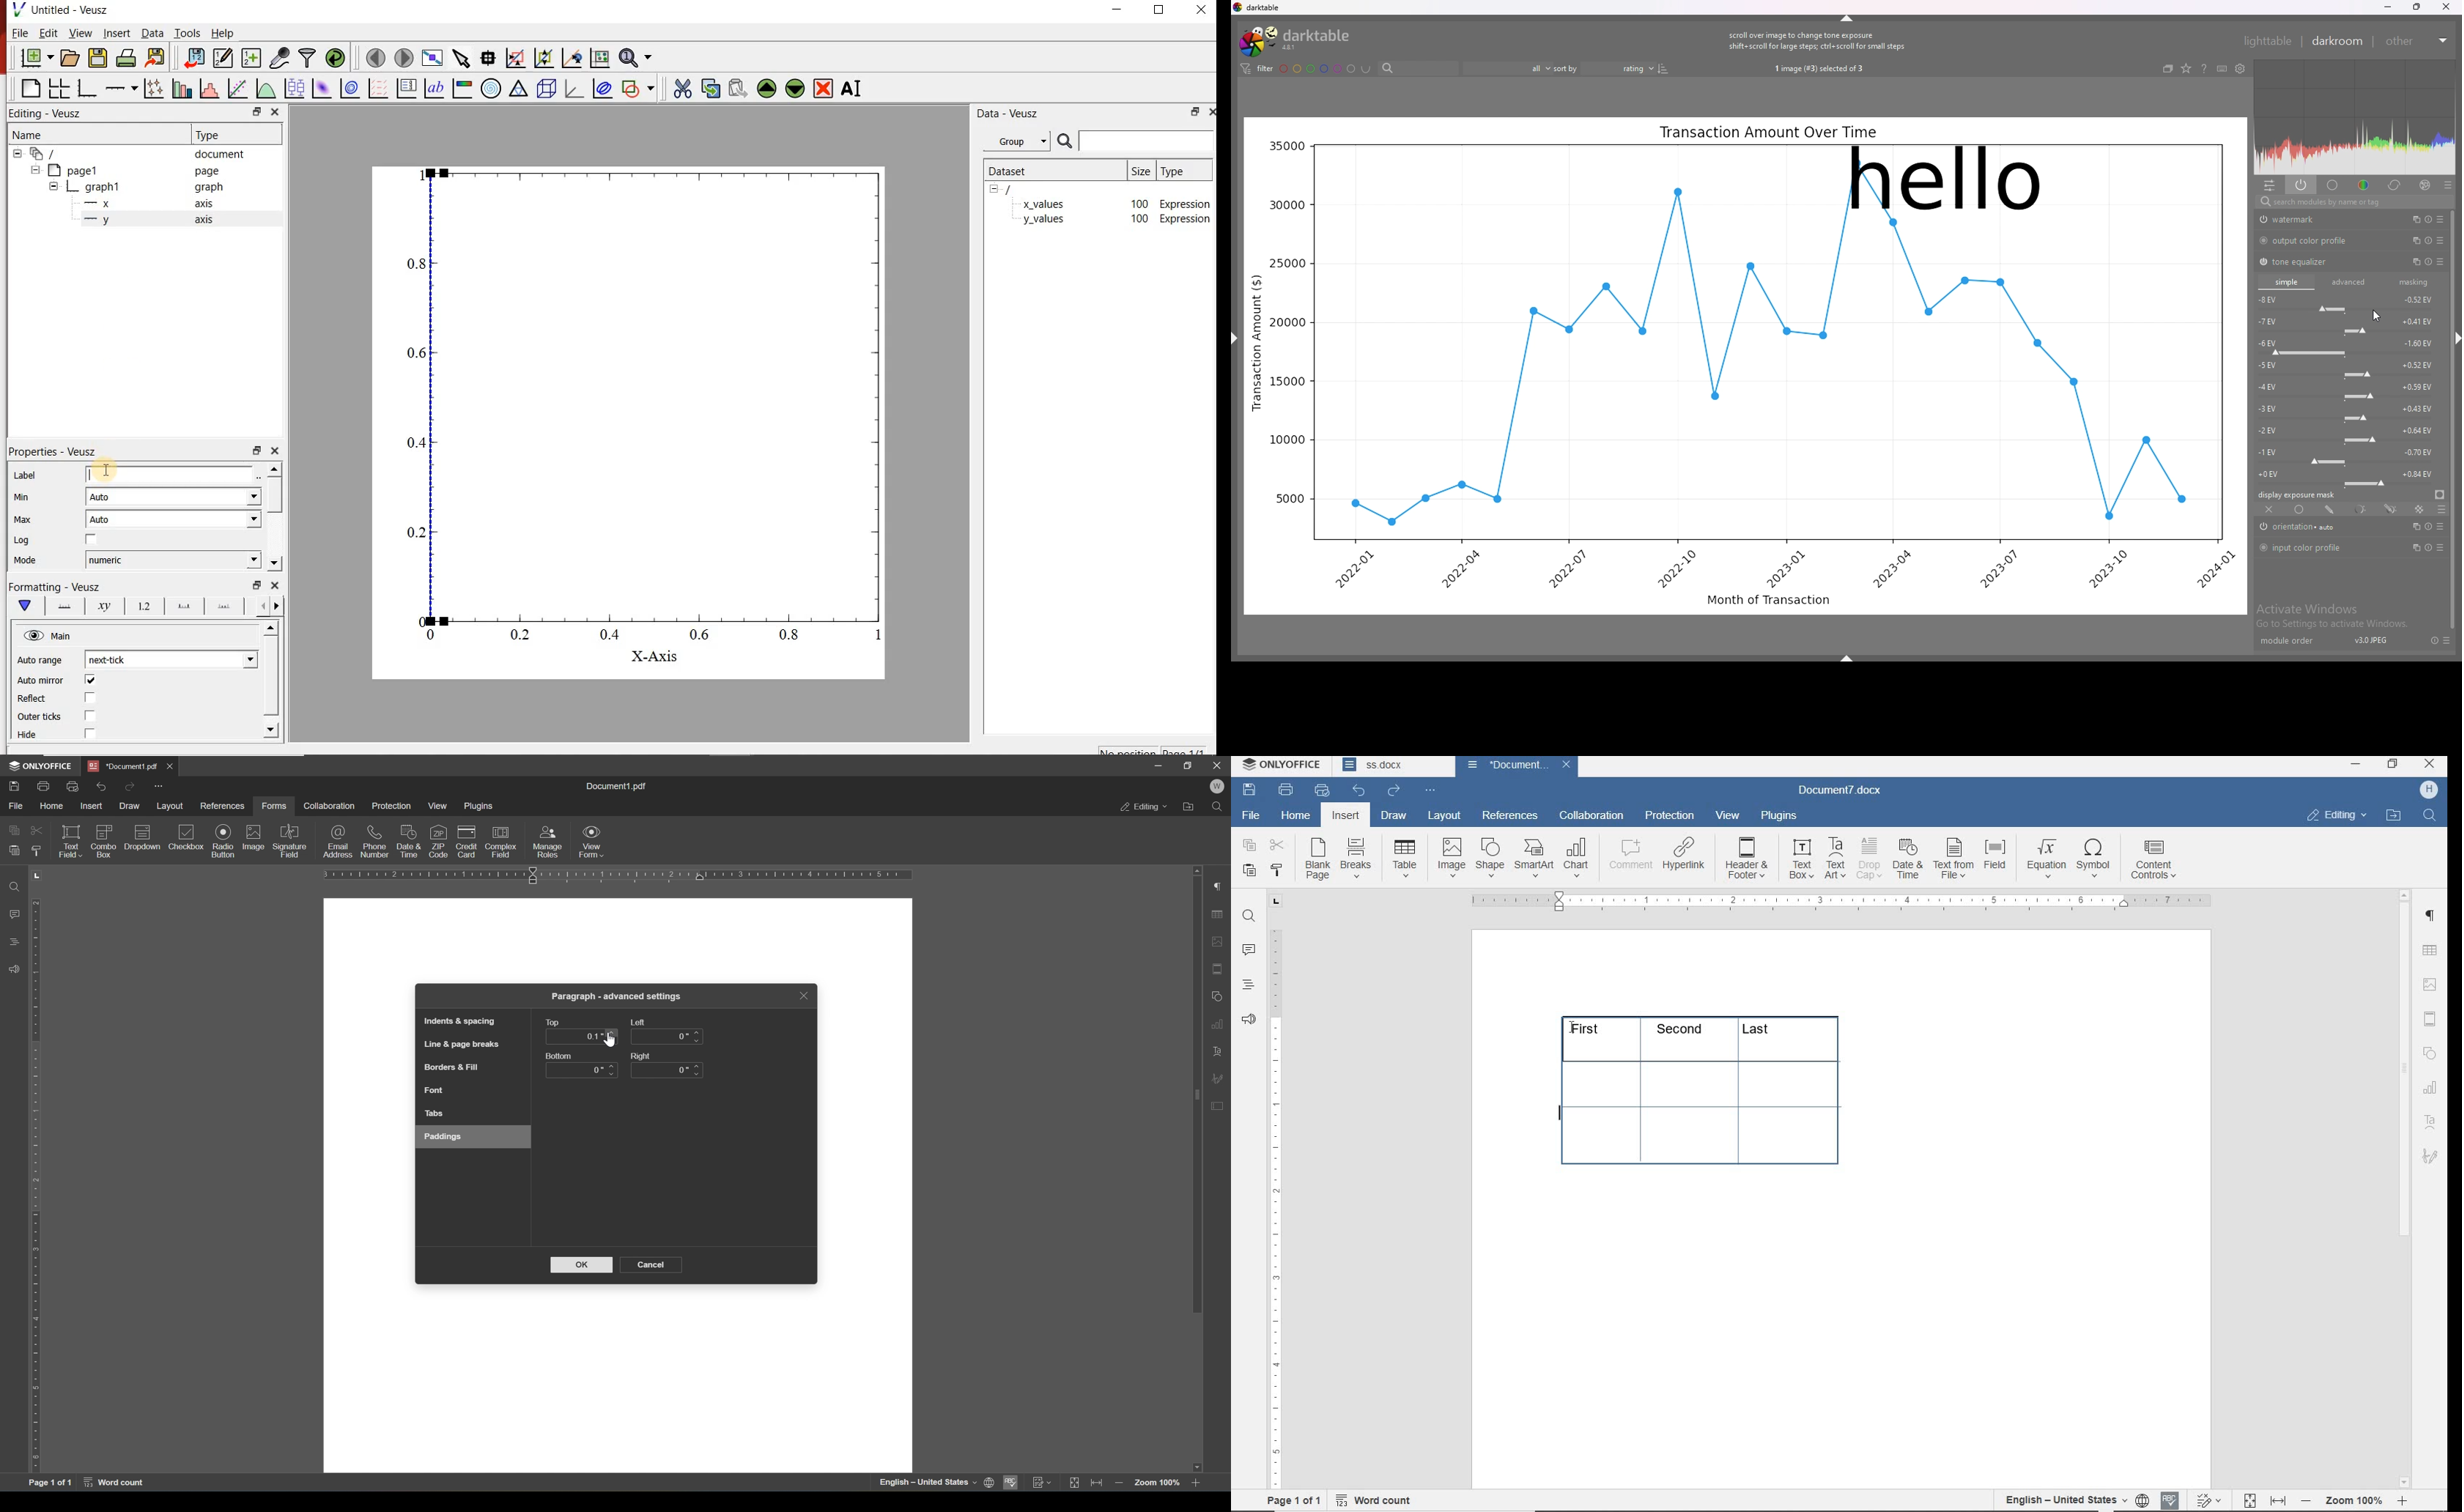 The width and height of the screenshot is (2464, 1512). What do you see at coordinates (1219, 1023) in the screenshot?
I see `chart settings` at bounding box center [1219, 1023].